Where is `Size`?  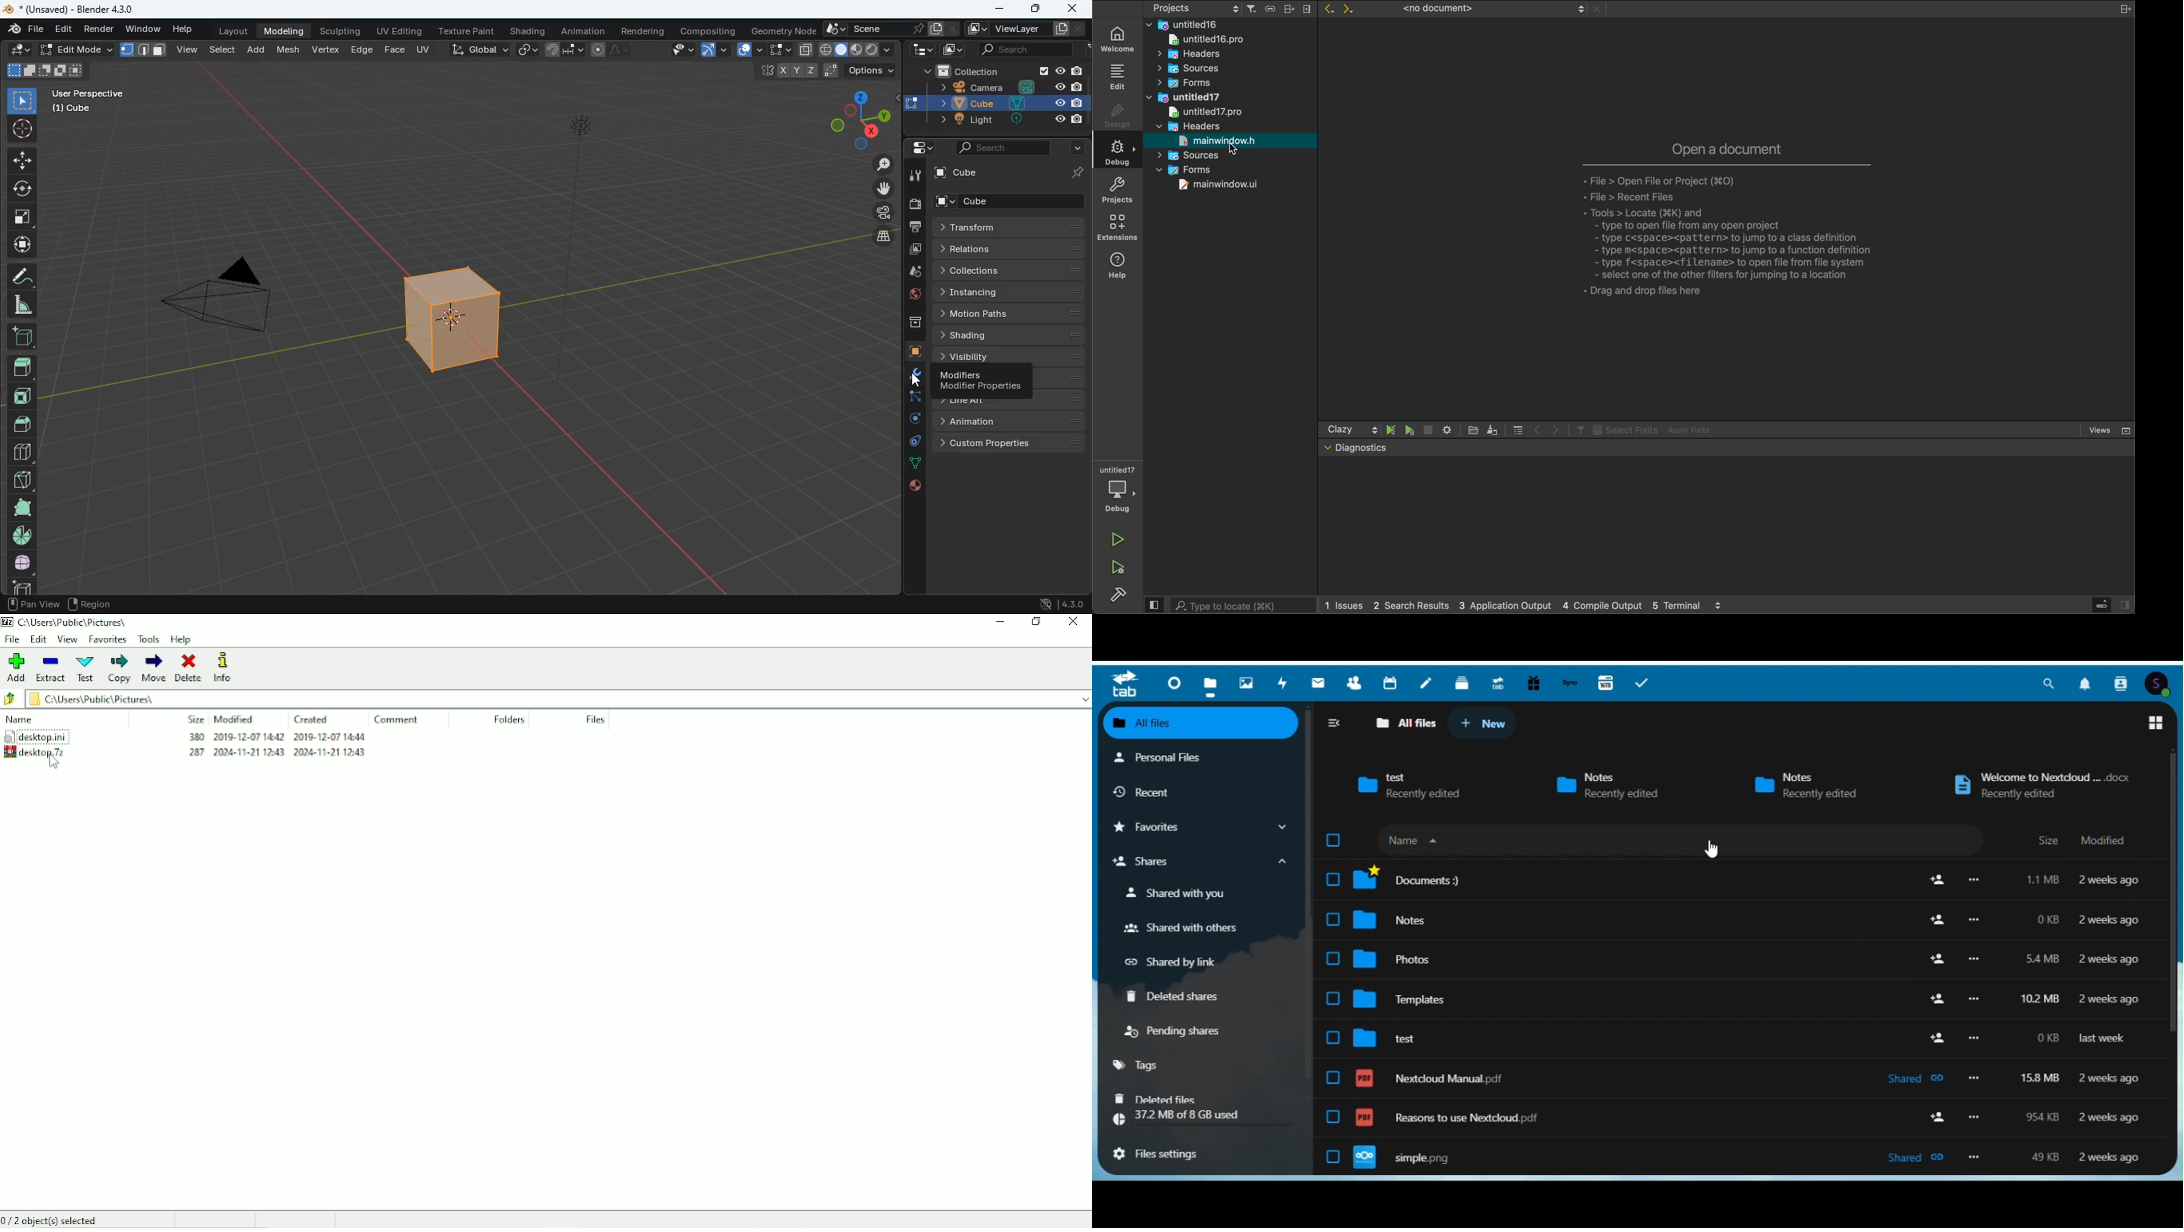
Size is located at coordinates (2048, 841).